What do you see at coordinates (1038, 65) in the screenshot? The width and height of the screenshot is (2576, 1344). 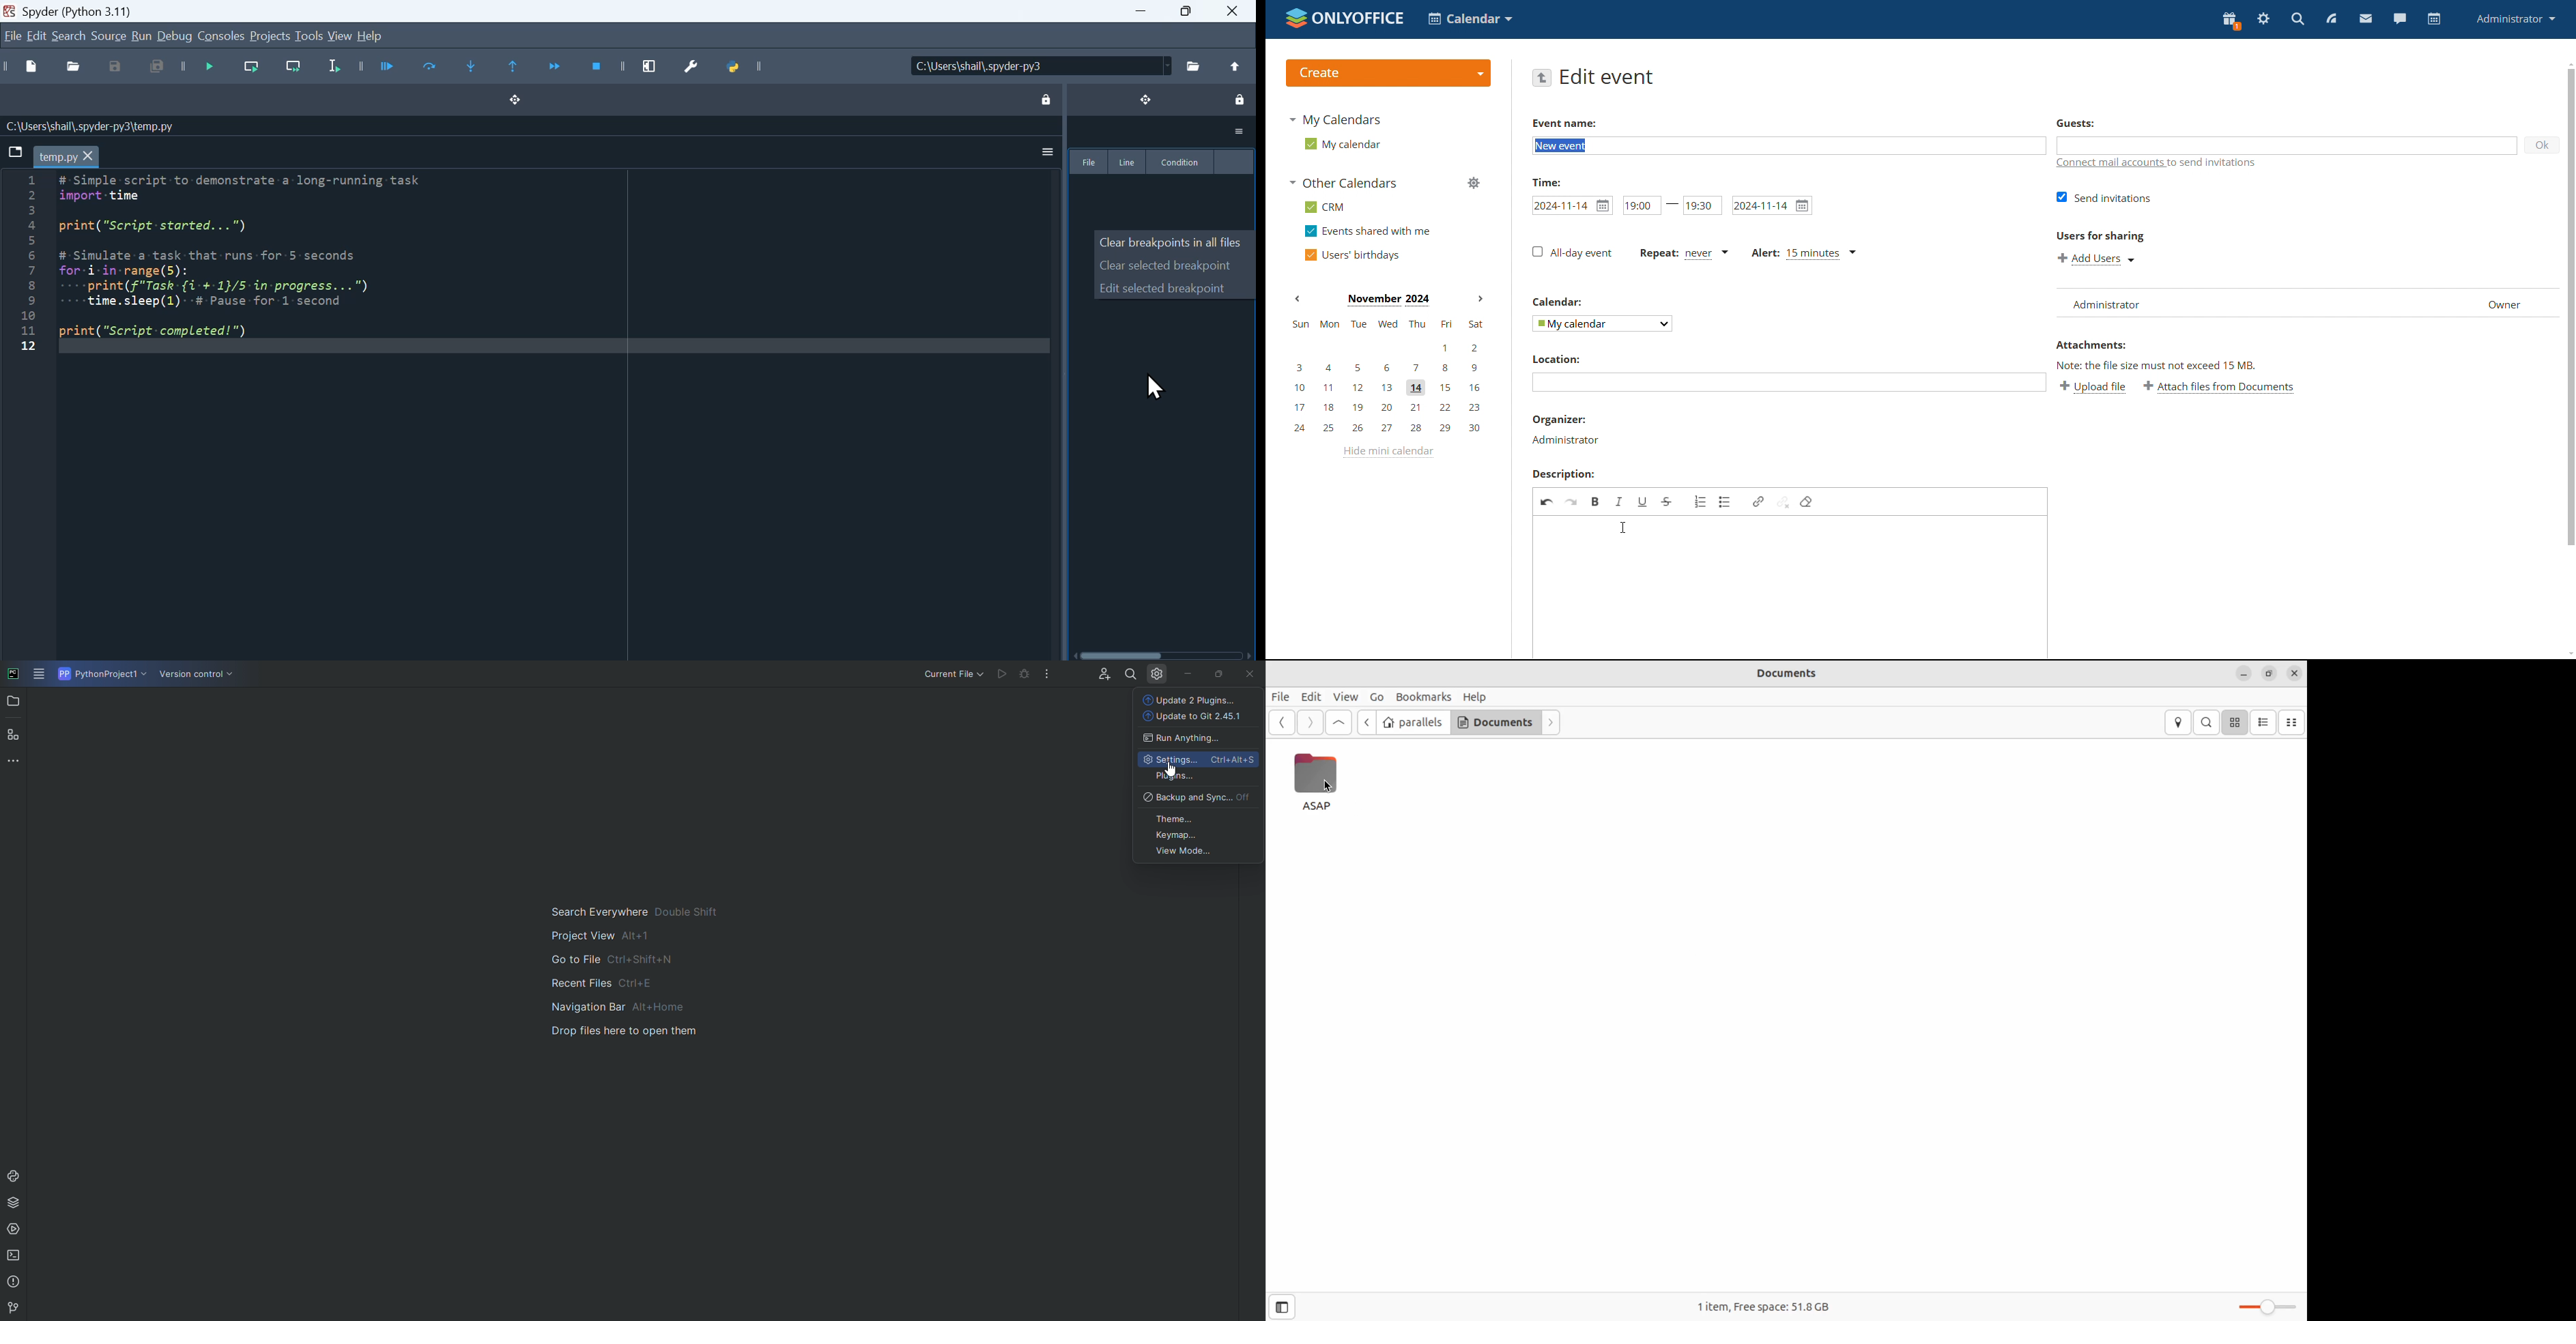 I see `C:\Users\shail\.spyder-py3` at bounding box center [1038, 65].